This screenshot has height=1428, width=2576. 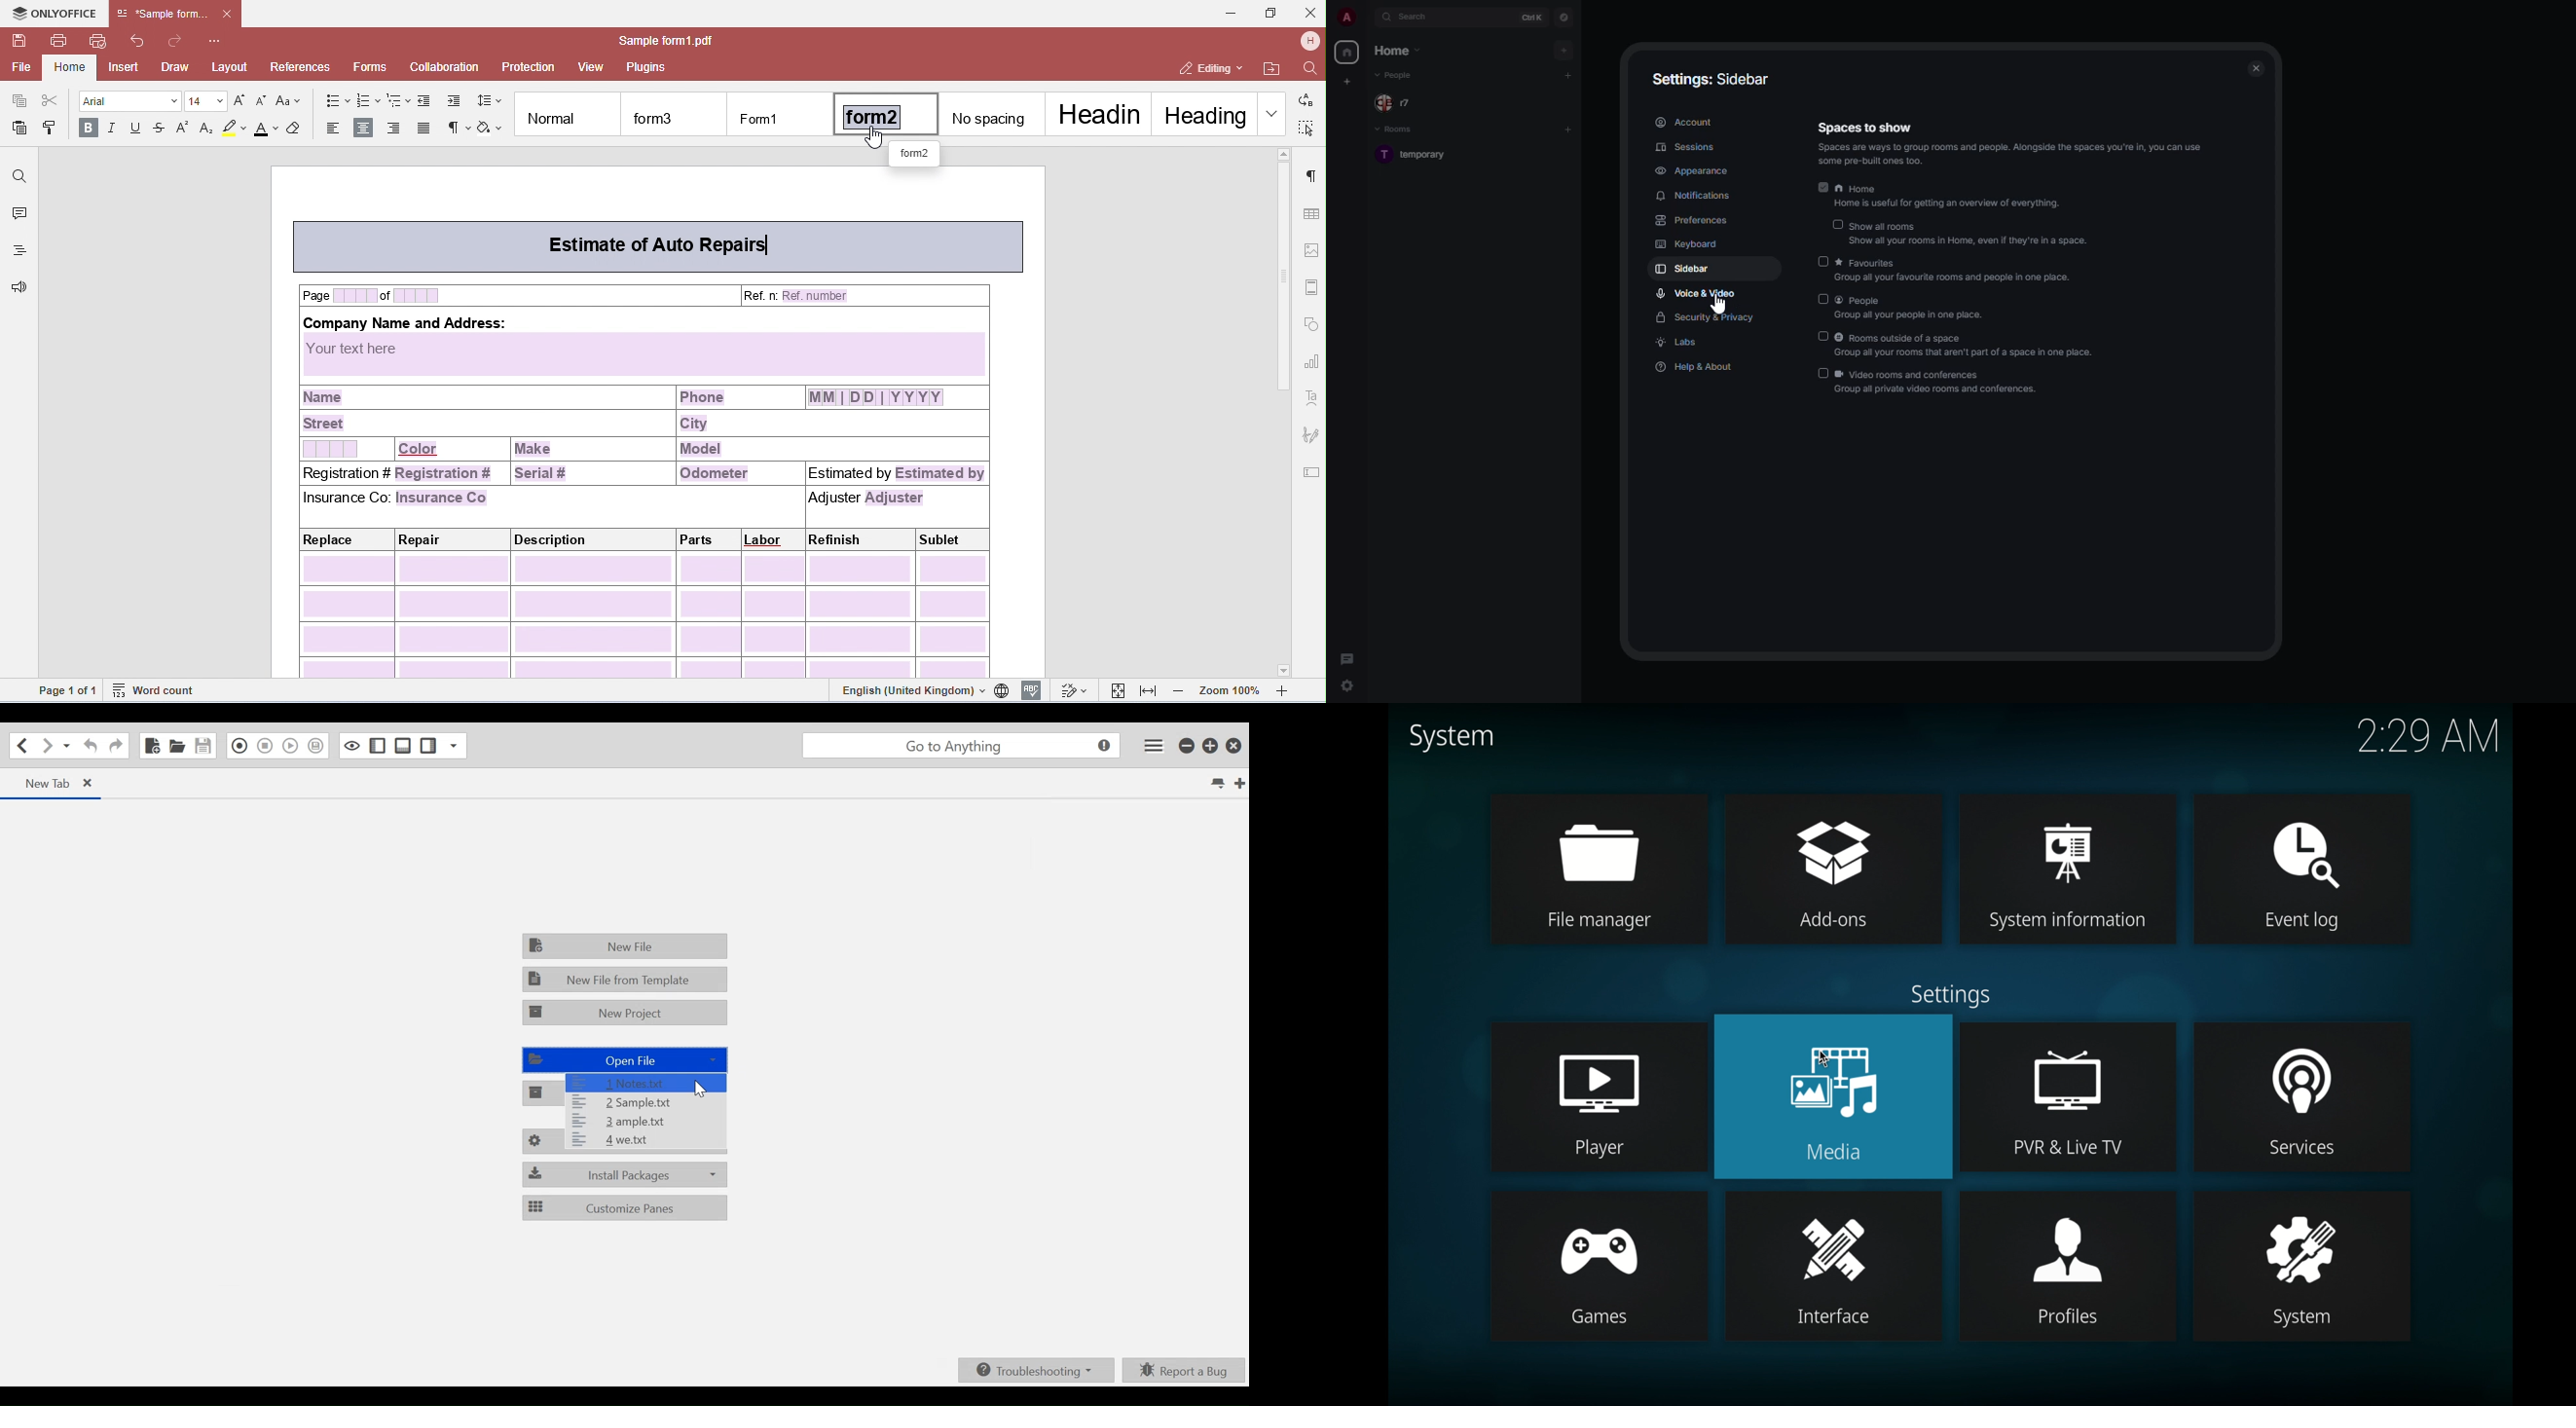 I want to click on spaces to show, so click(x=2009, y=141).